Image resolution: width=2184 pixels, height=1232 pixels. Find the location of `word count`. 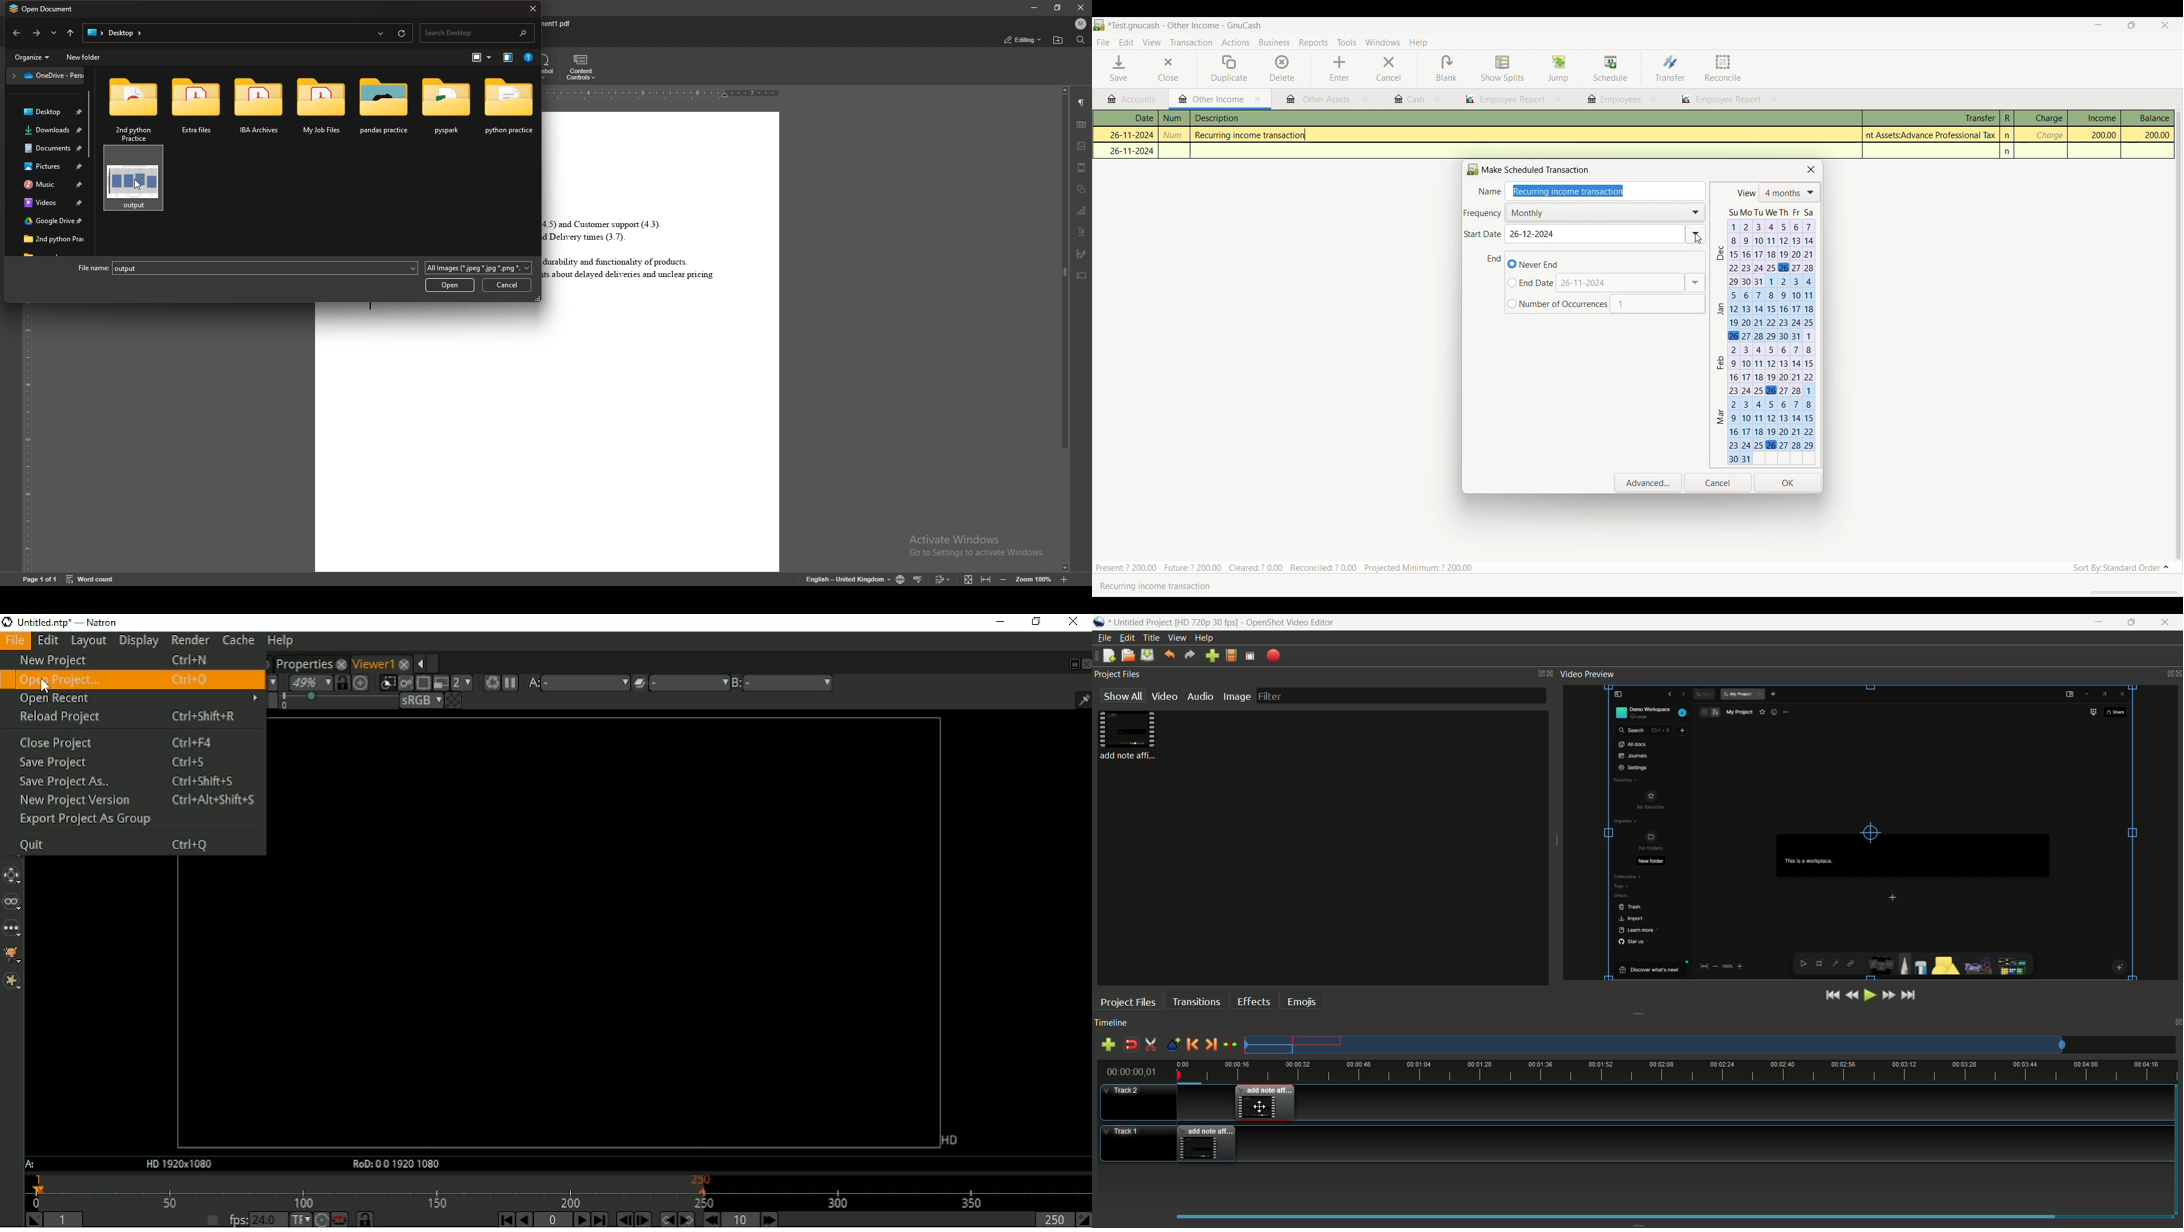

word count is located at coordinates (92, 580).